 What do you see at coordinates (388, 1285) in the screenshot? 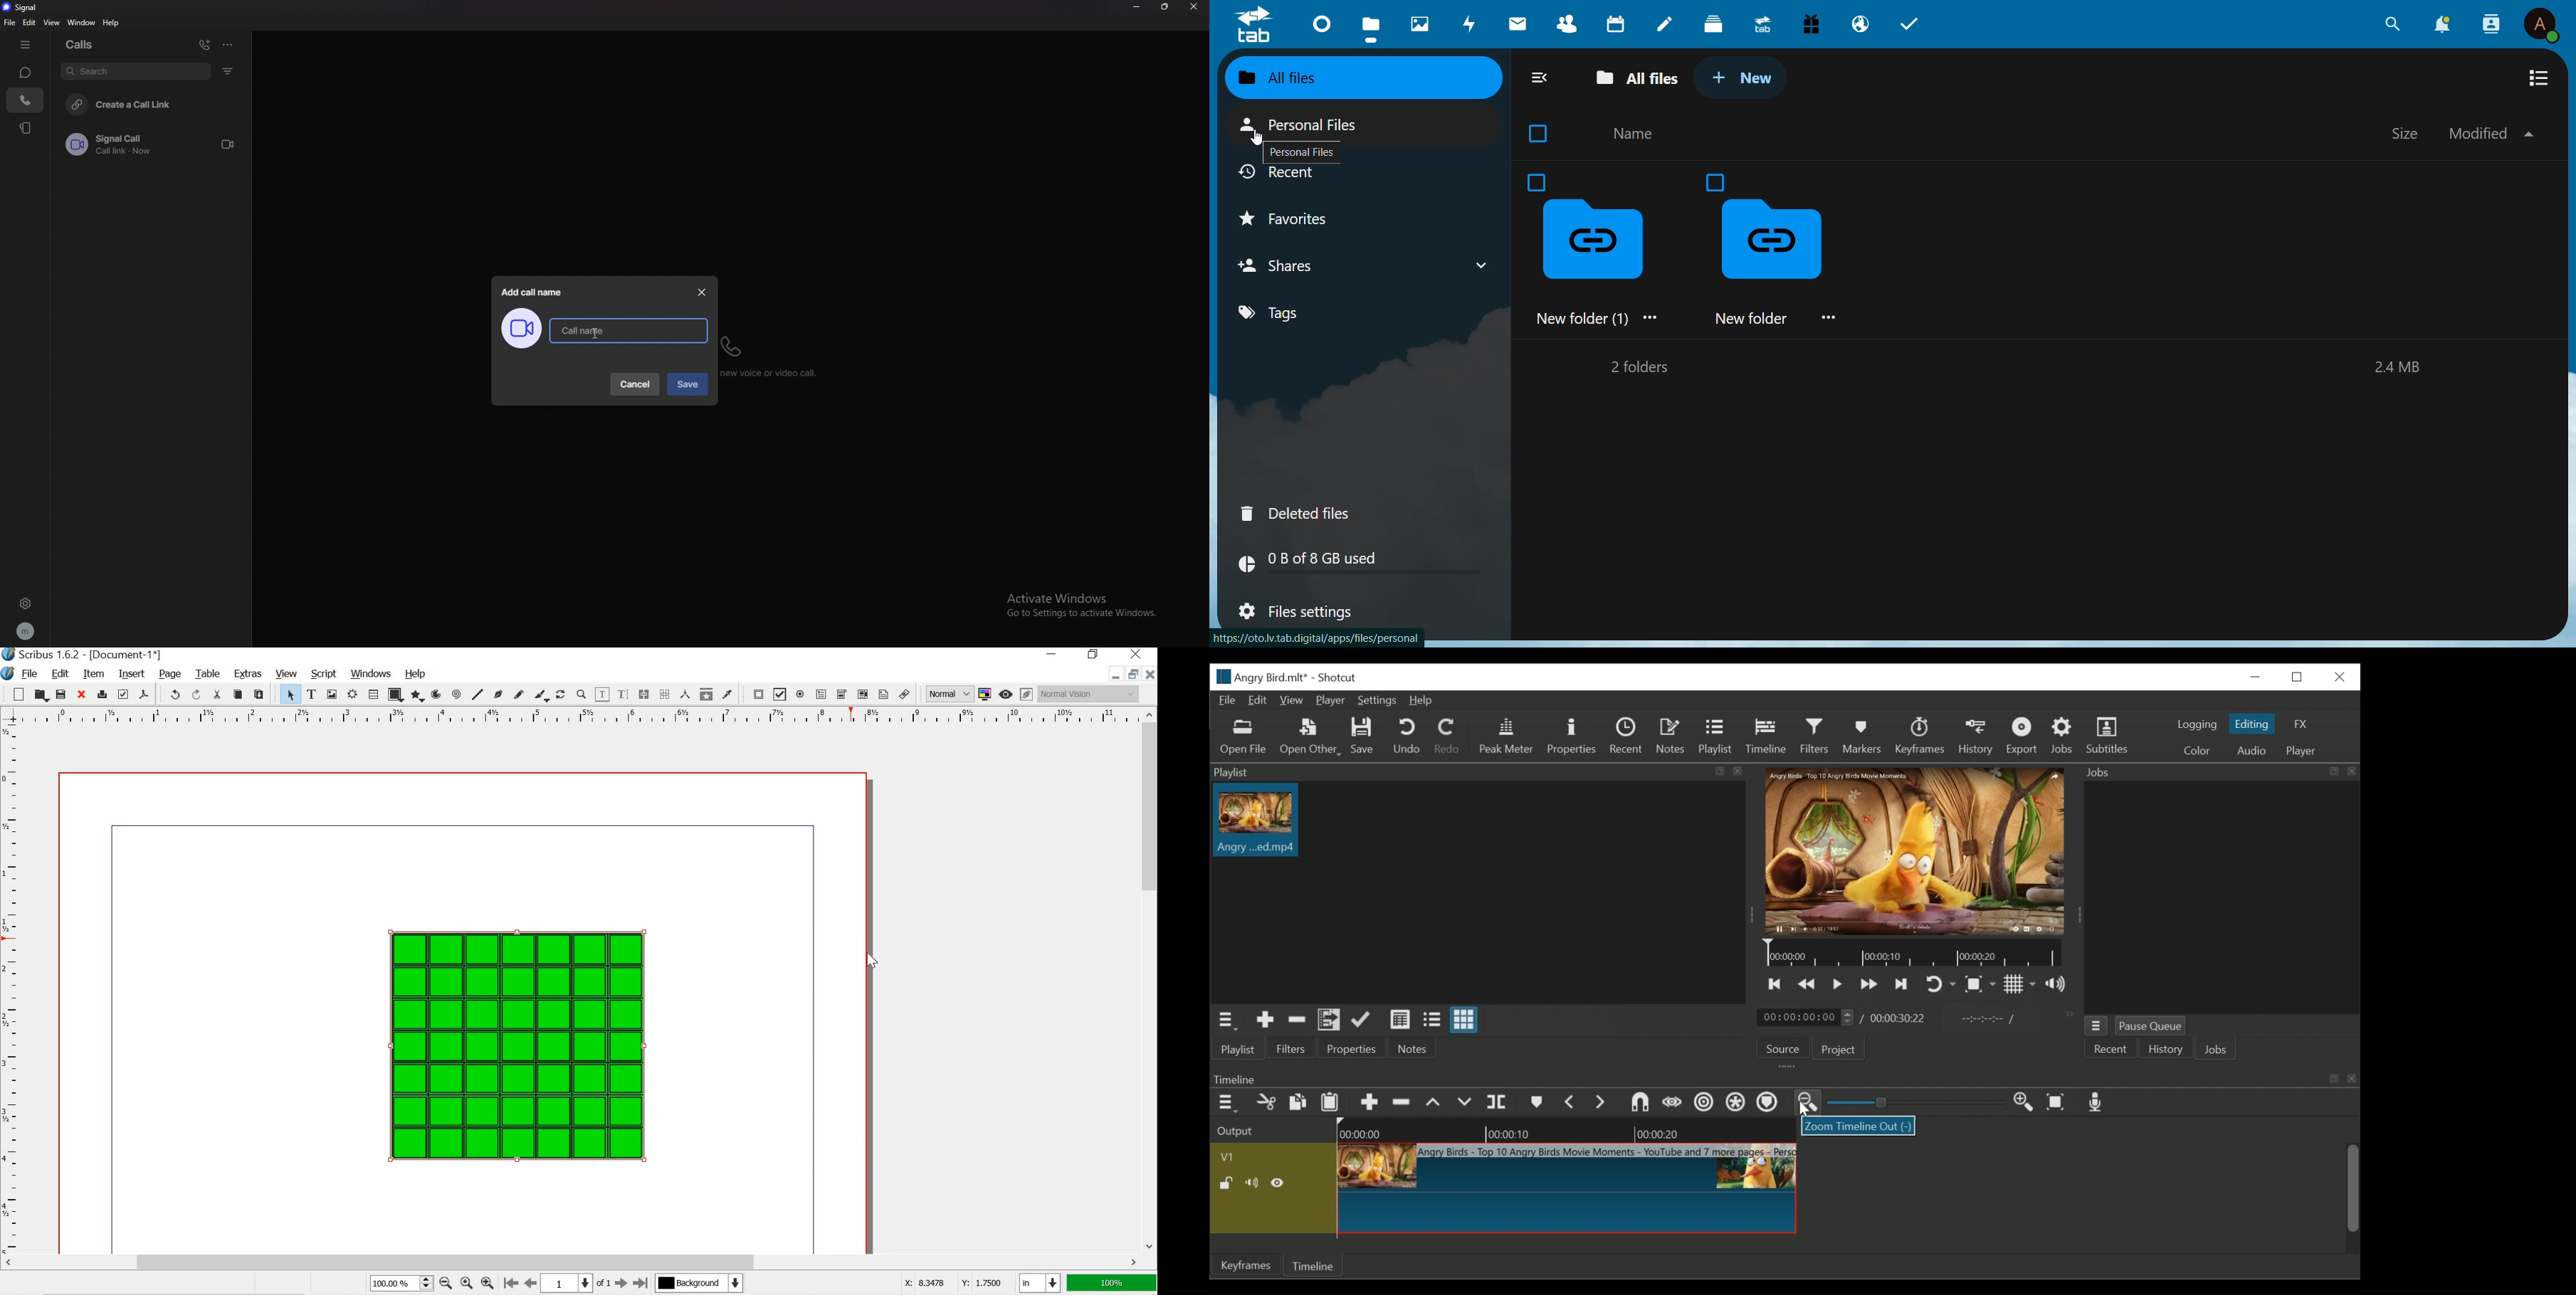
I see `100.00%` at bounding box center [388, 1285].